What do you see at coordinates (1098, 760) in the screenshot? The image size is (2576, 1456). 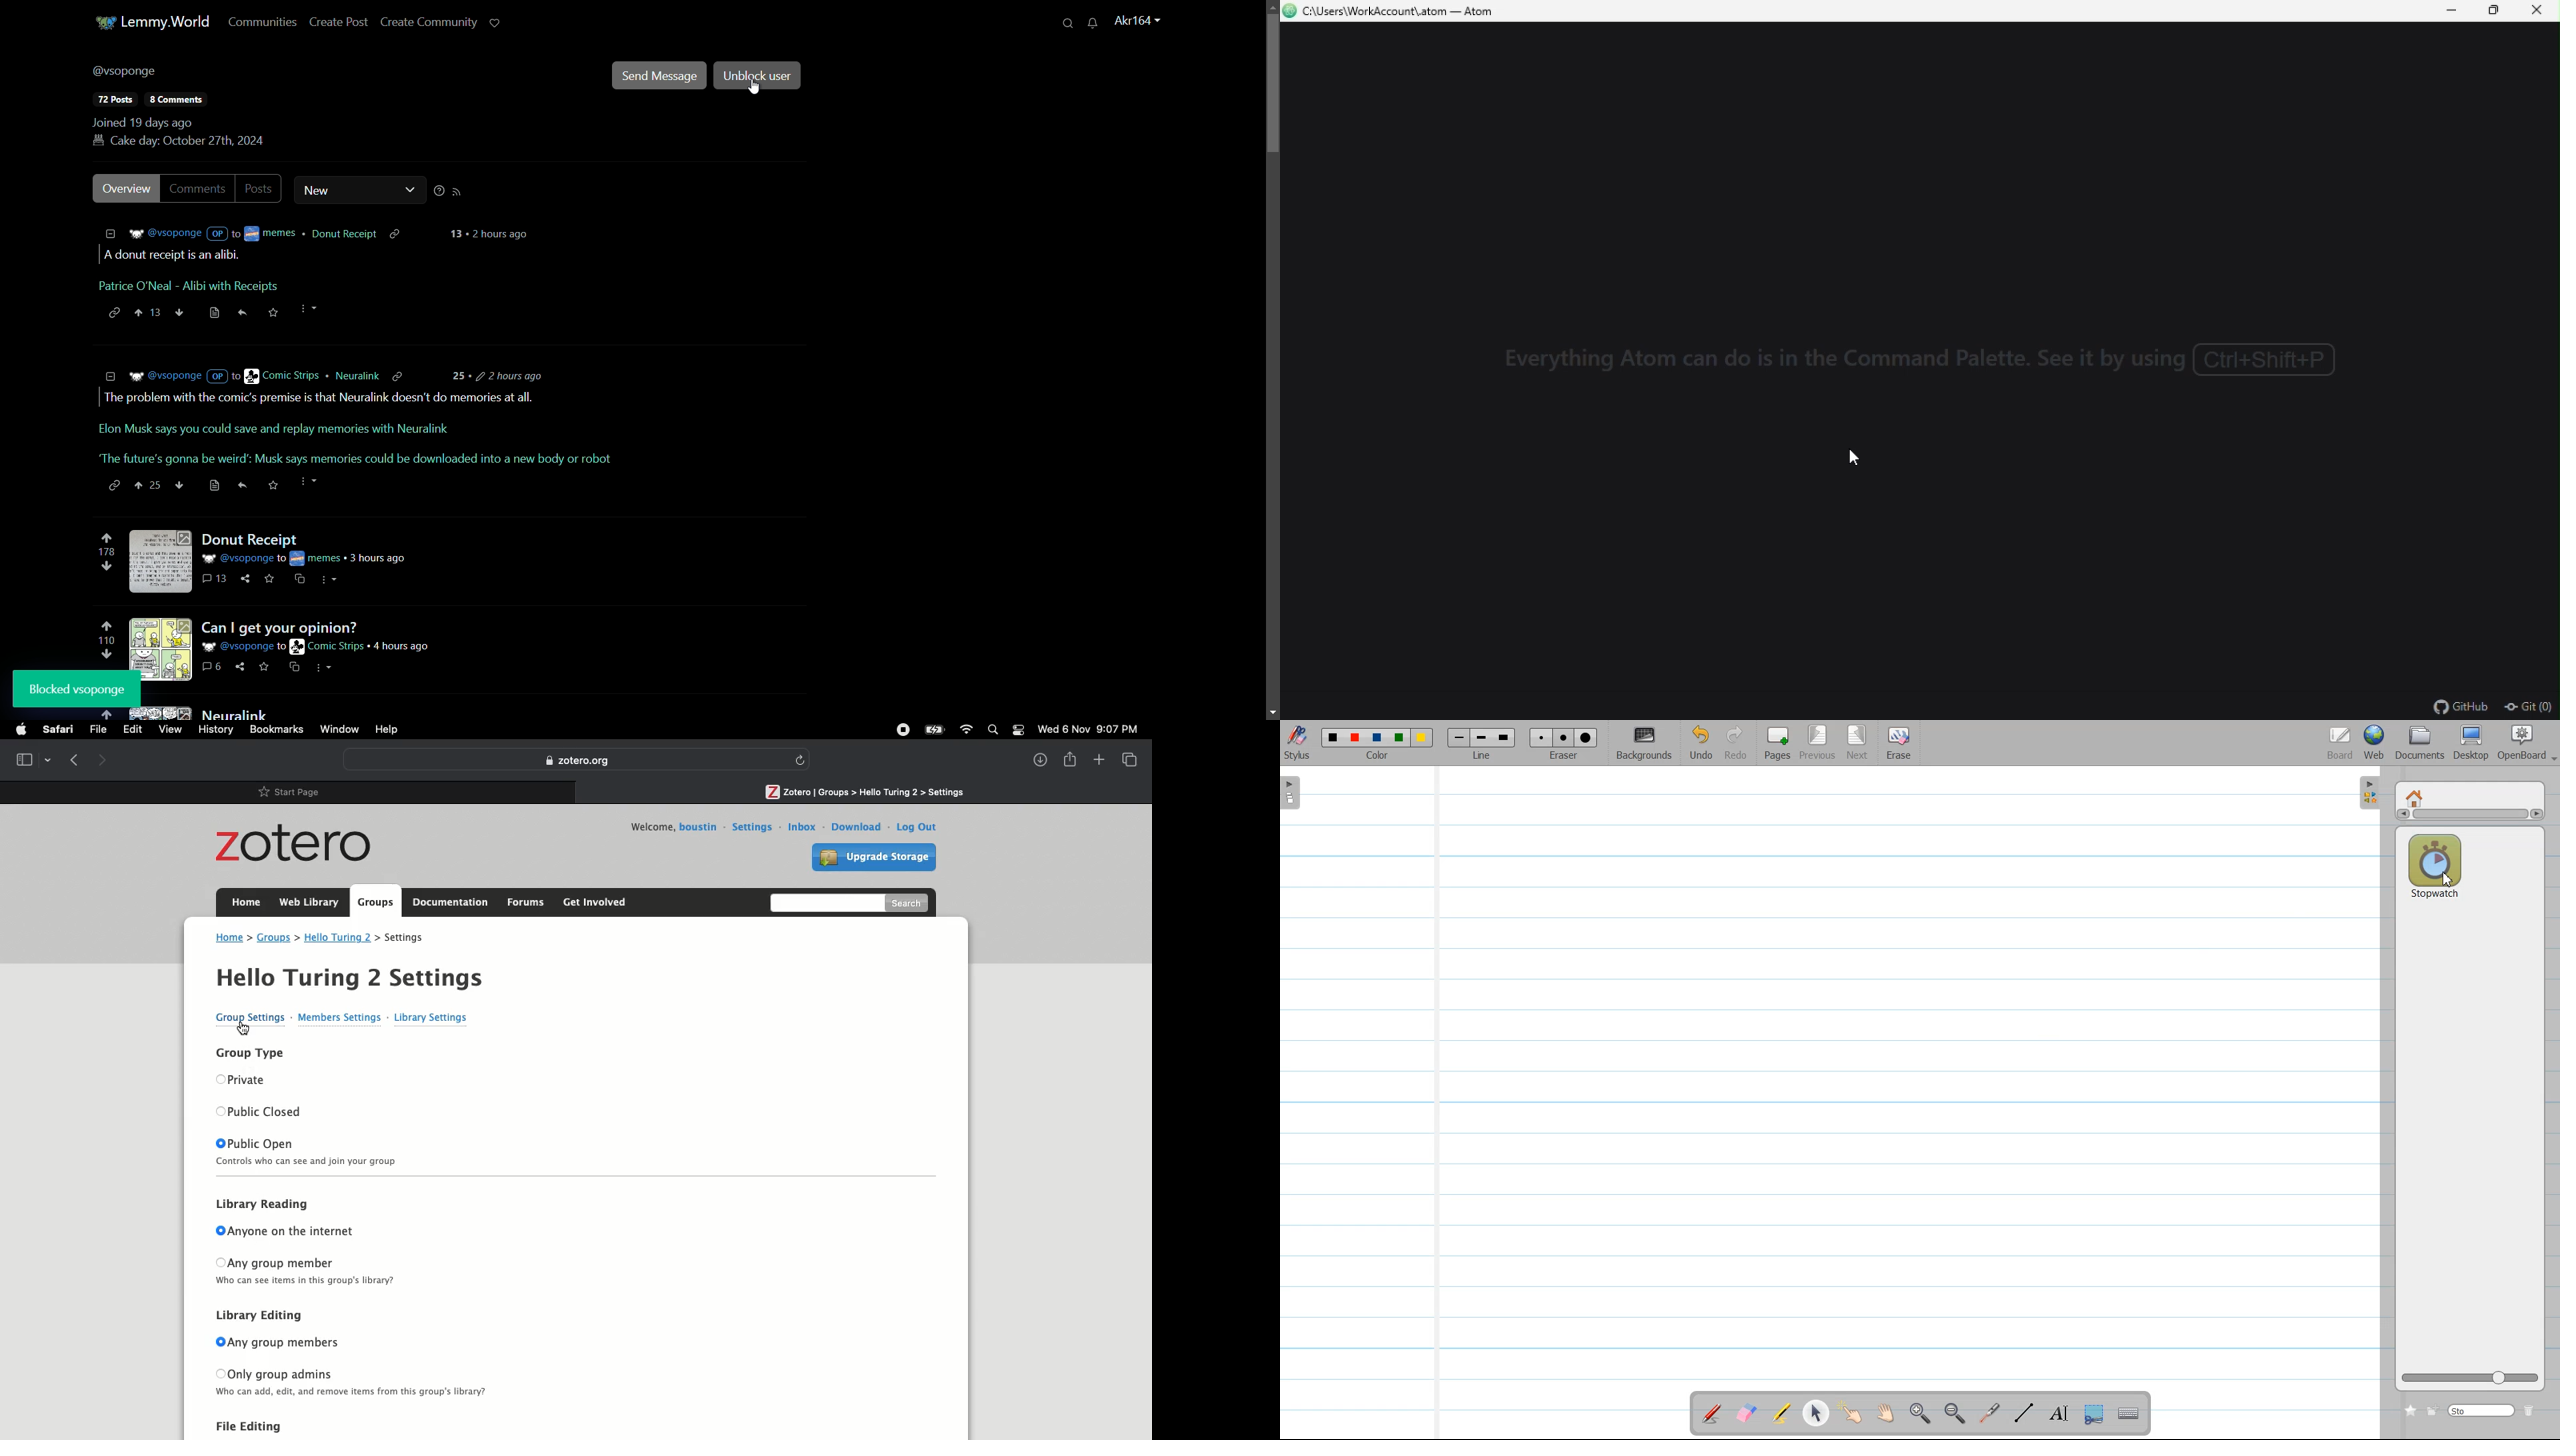 I see `New tab` at bounding box center [1098, 760].